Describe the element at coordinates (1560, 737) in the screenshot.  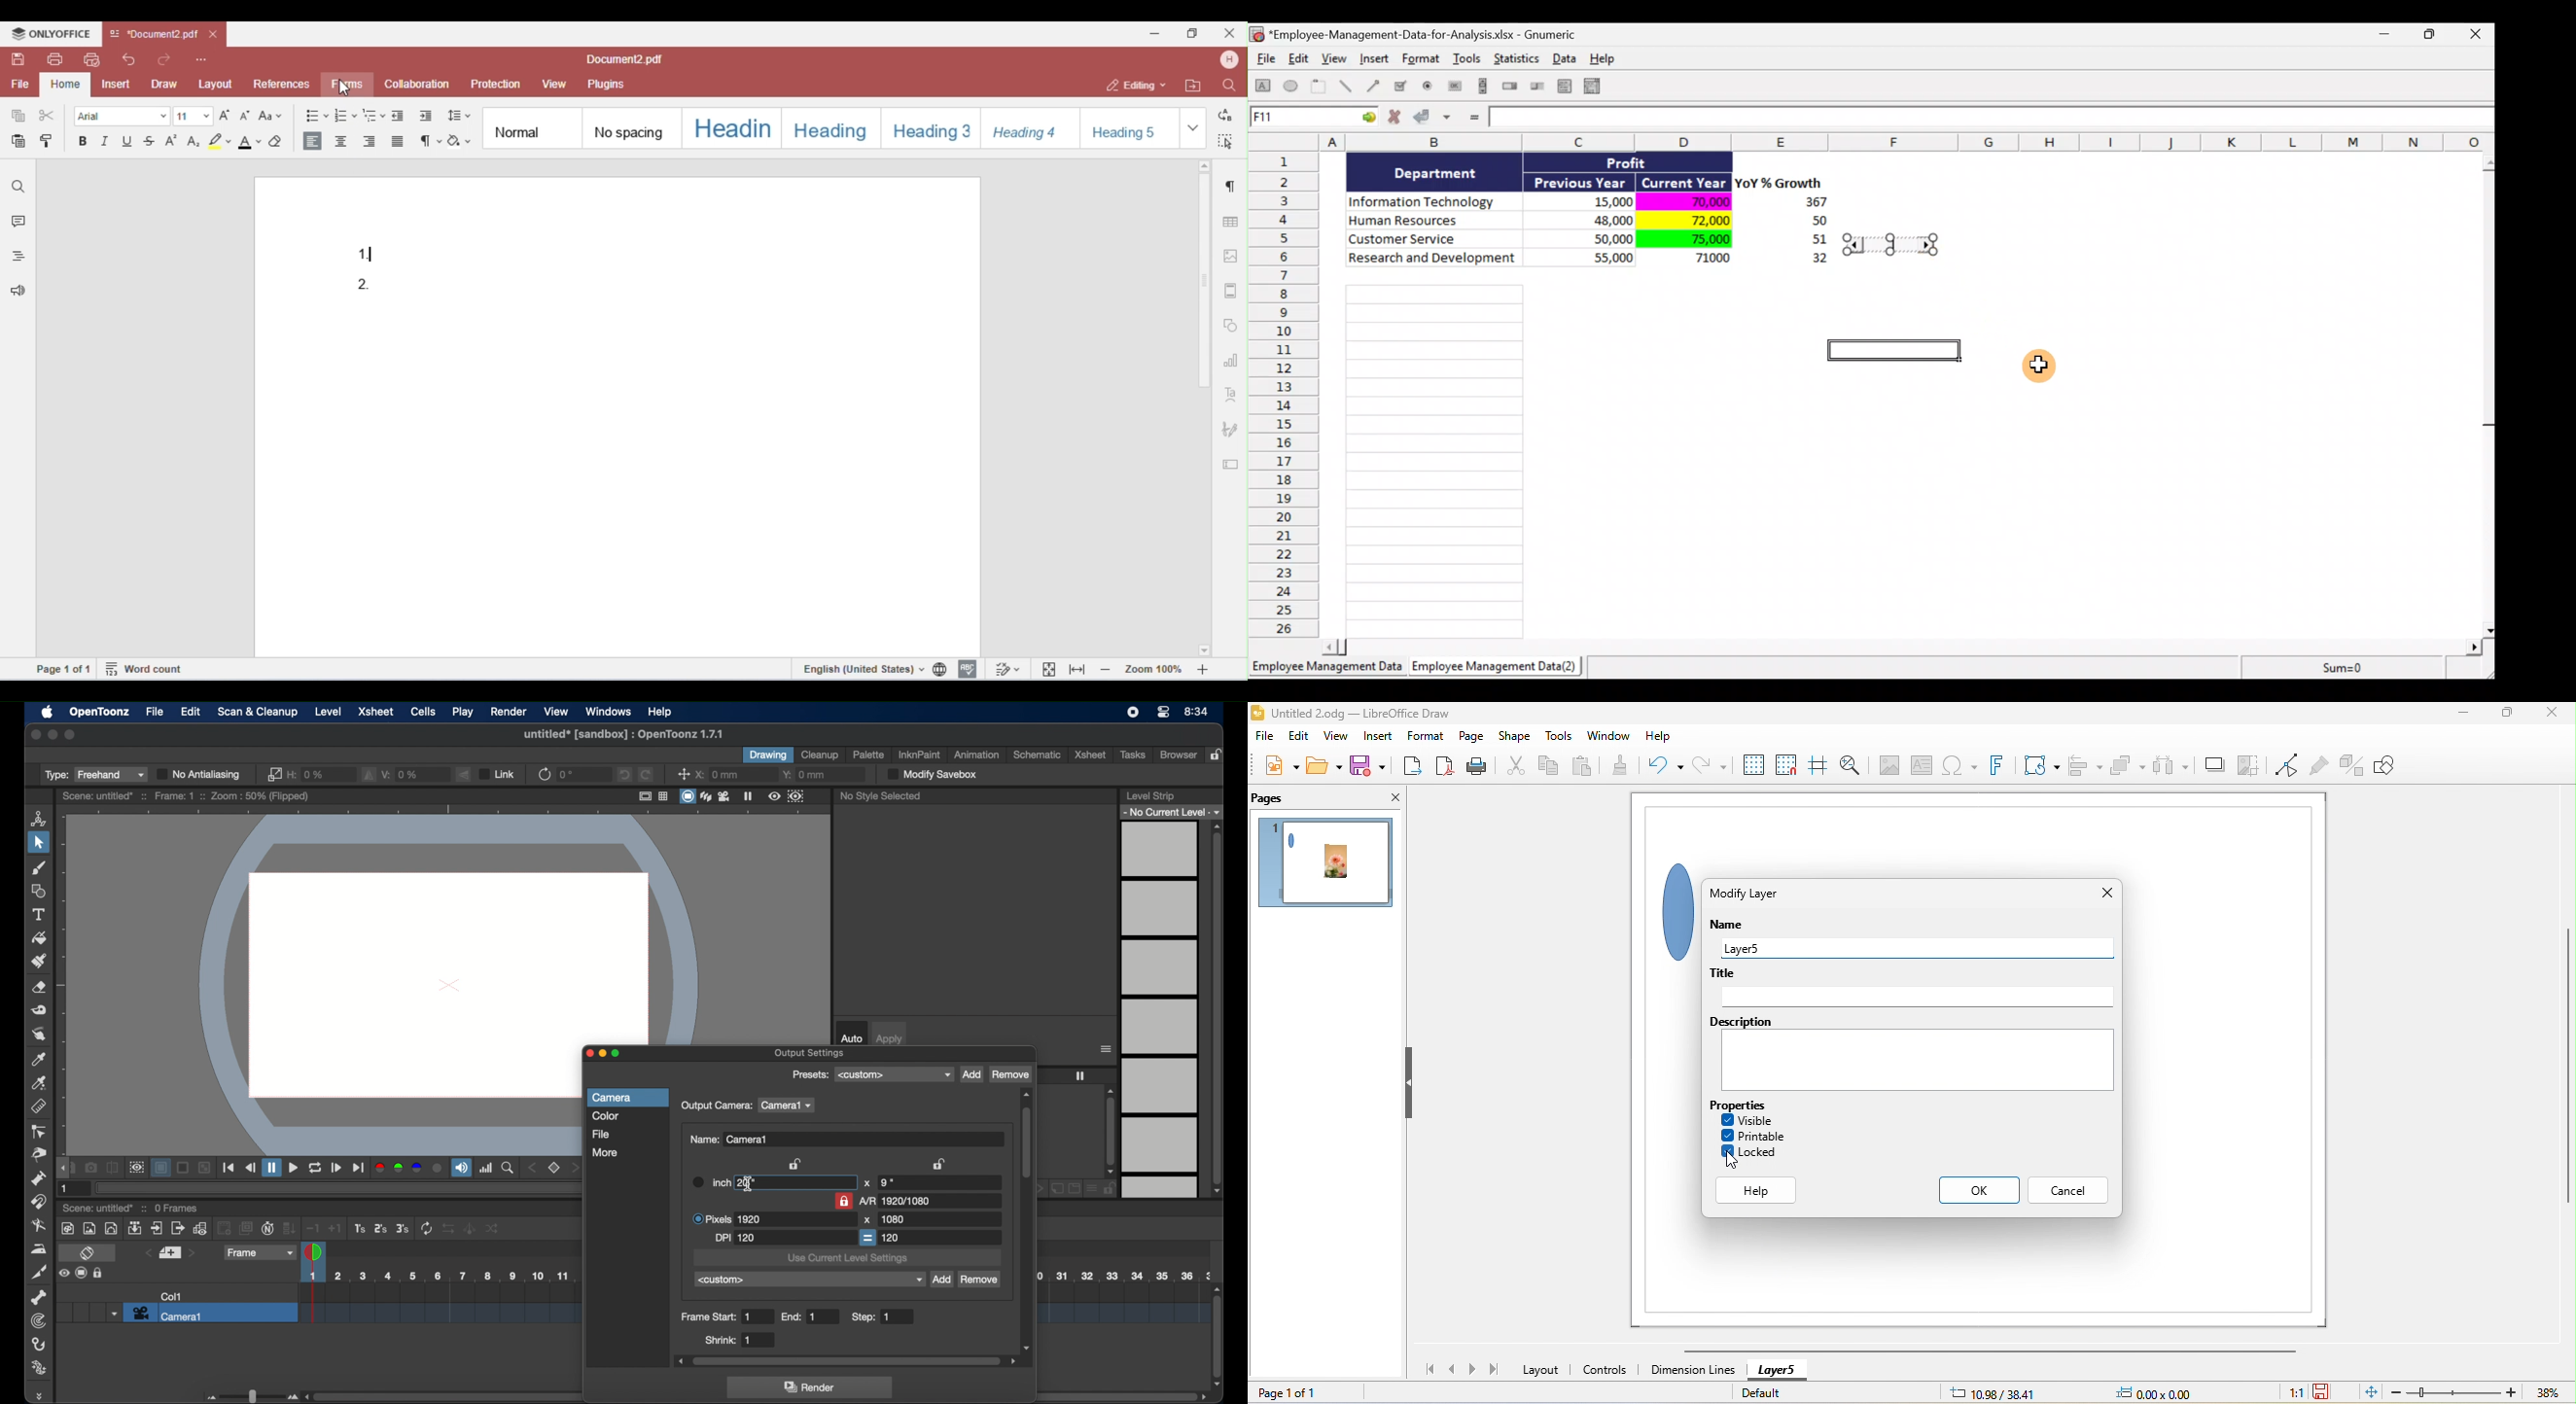
I see `tools` at that location.